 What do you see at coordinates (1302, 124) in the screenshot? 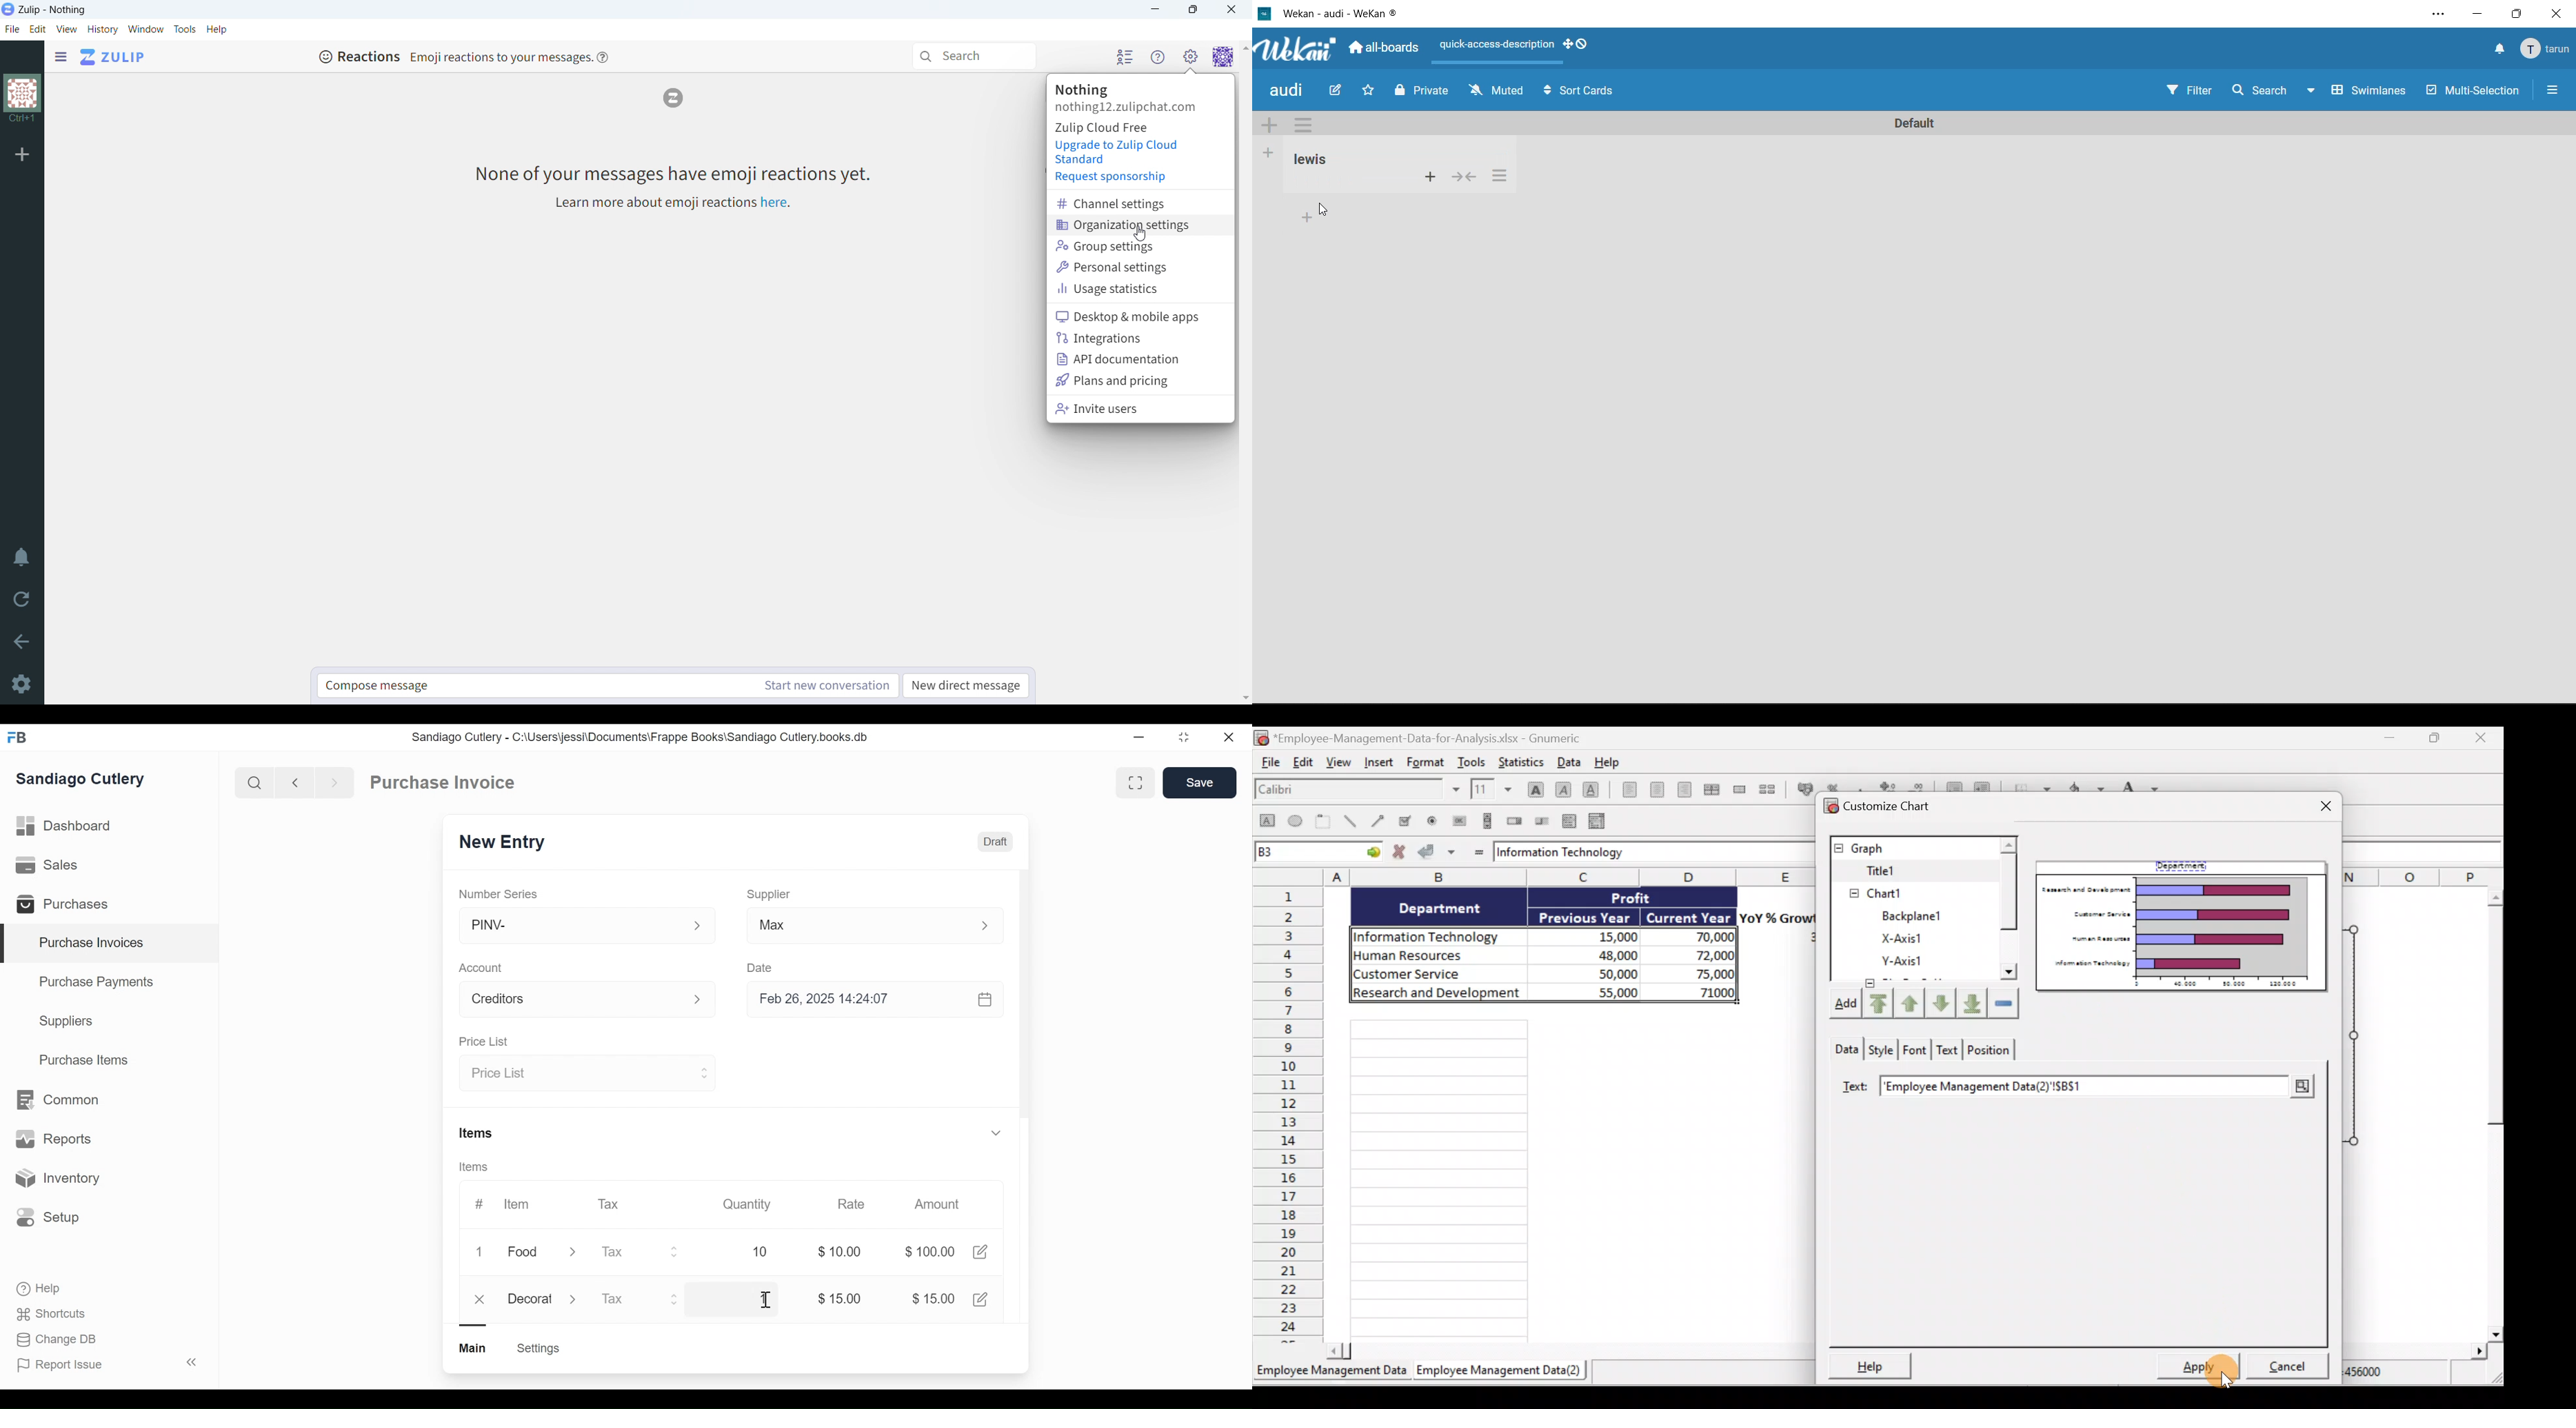
I see `swimlane action` at bounding box center [1302, 124].